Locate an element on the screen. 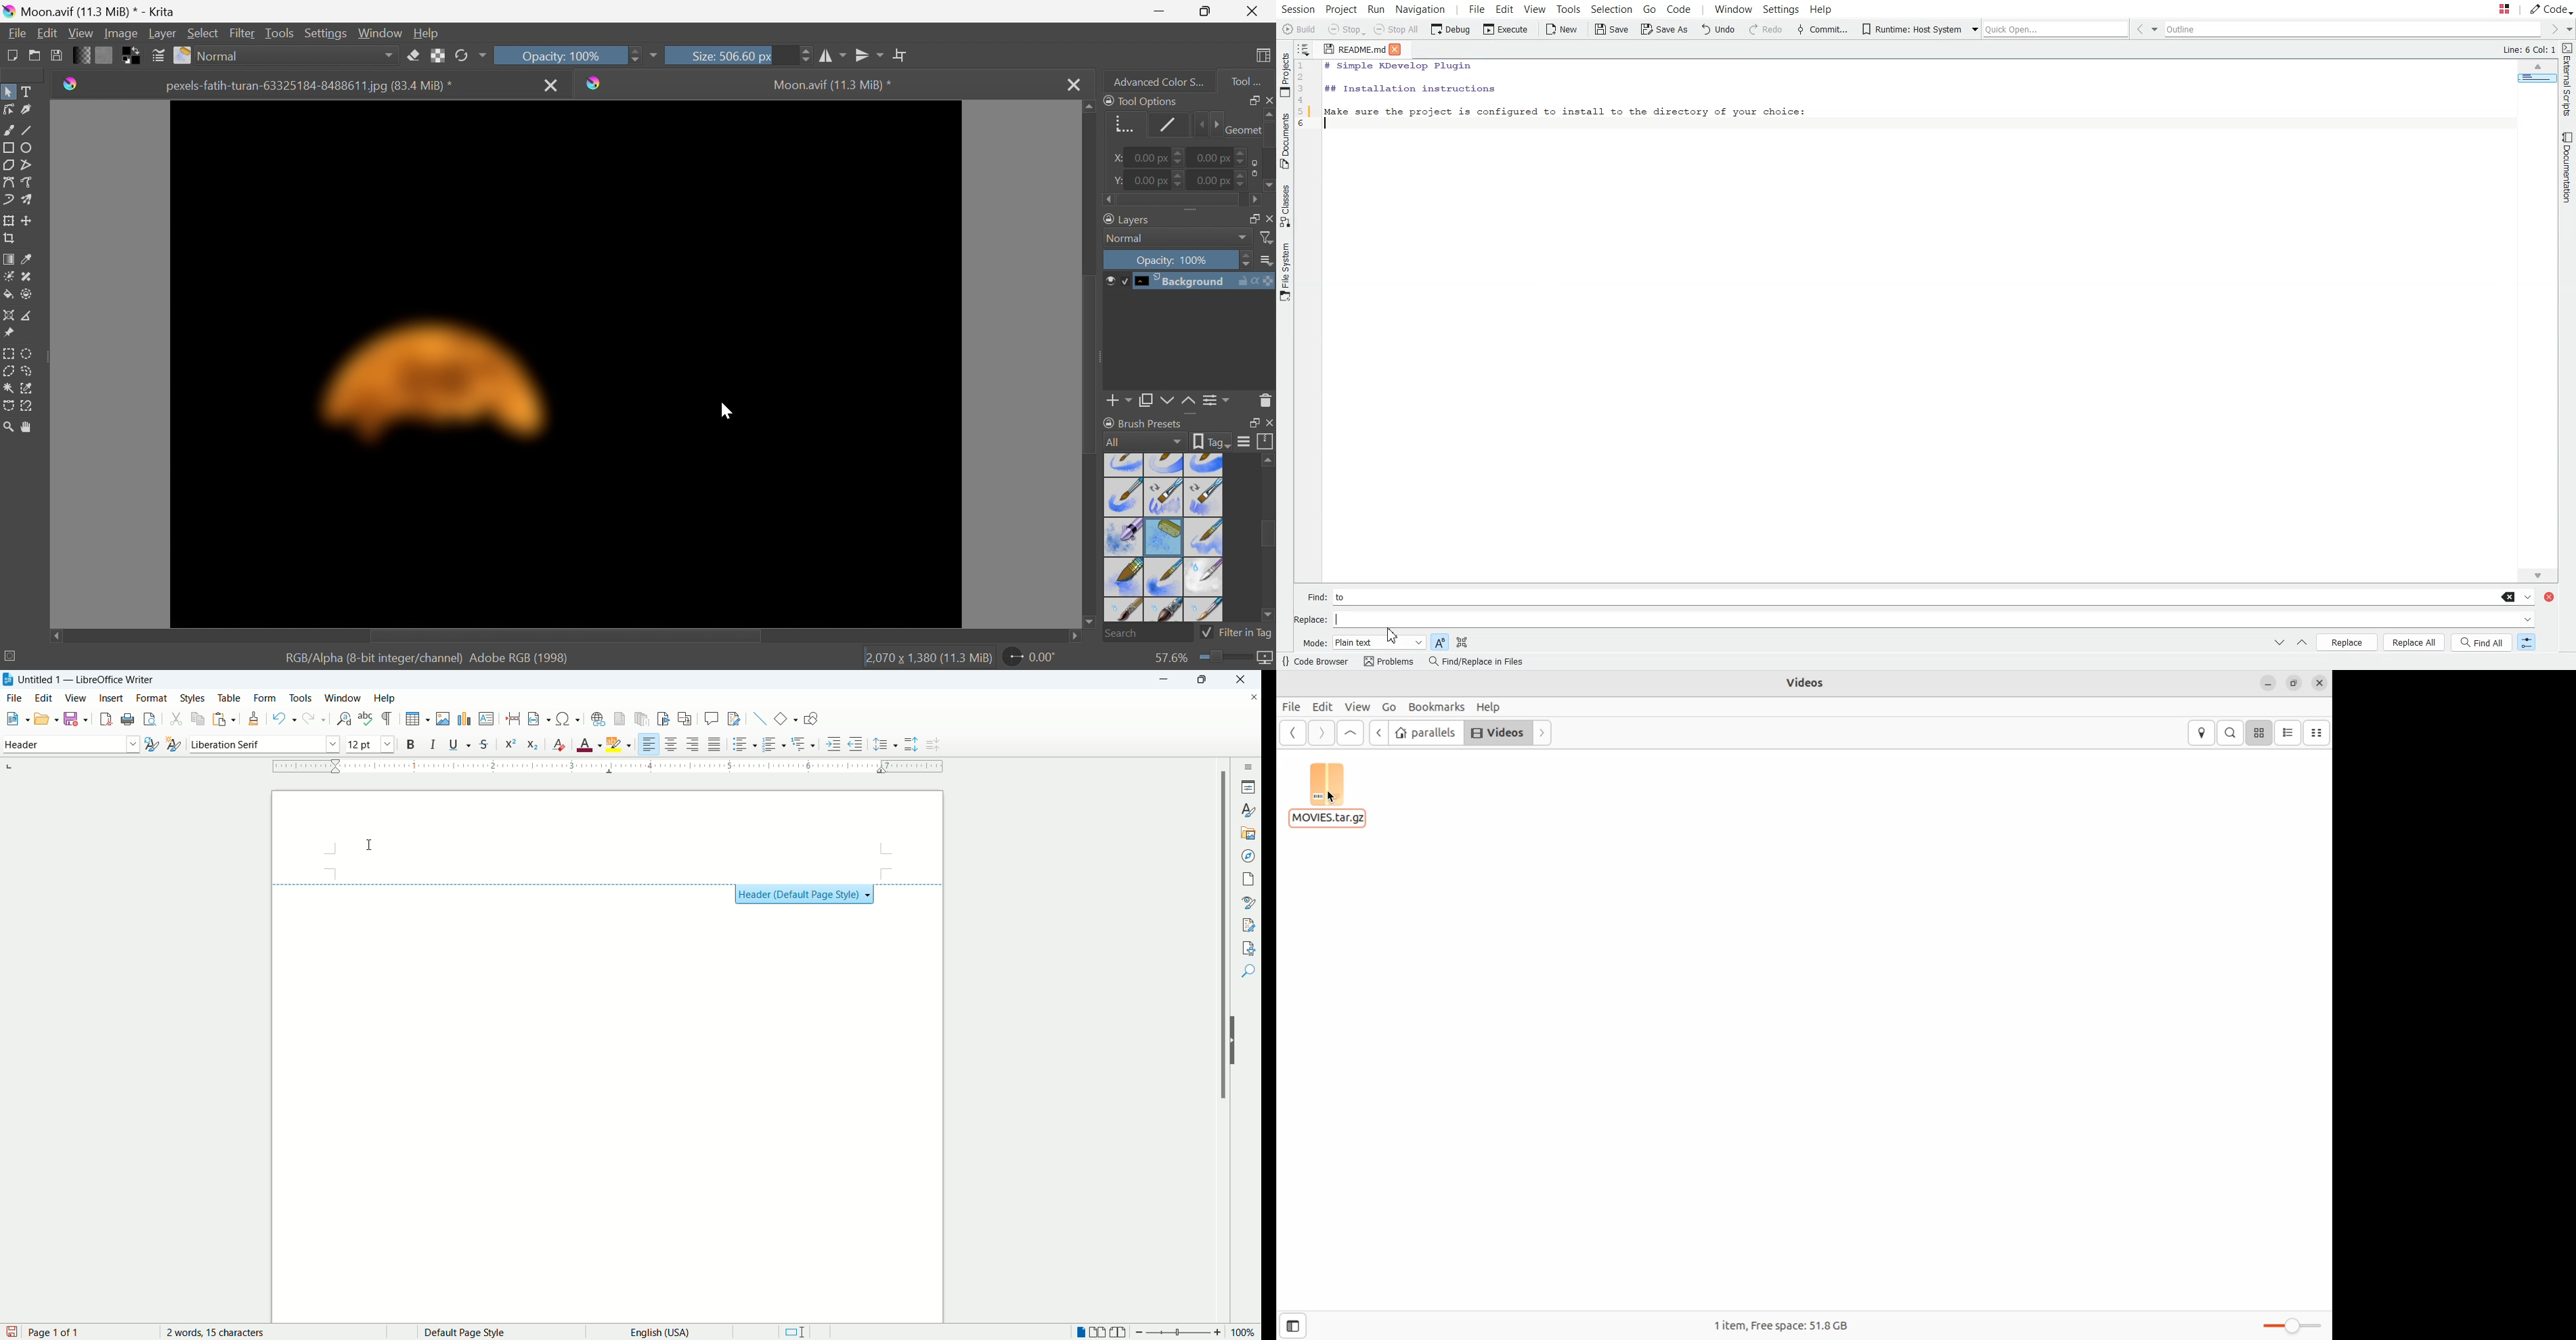  Adobe RGB (1998) is located at coordinates (518, 657).